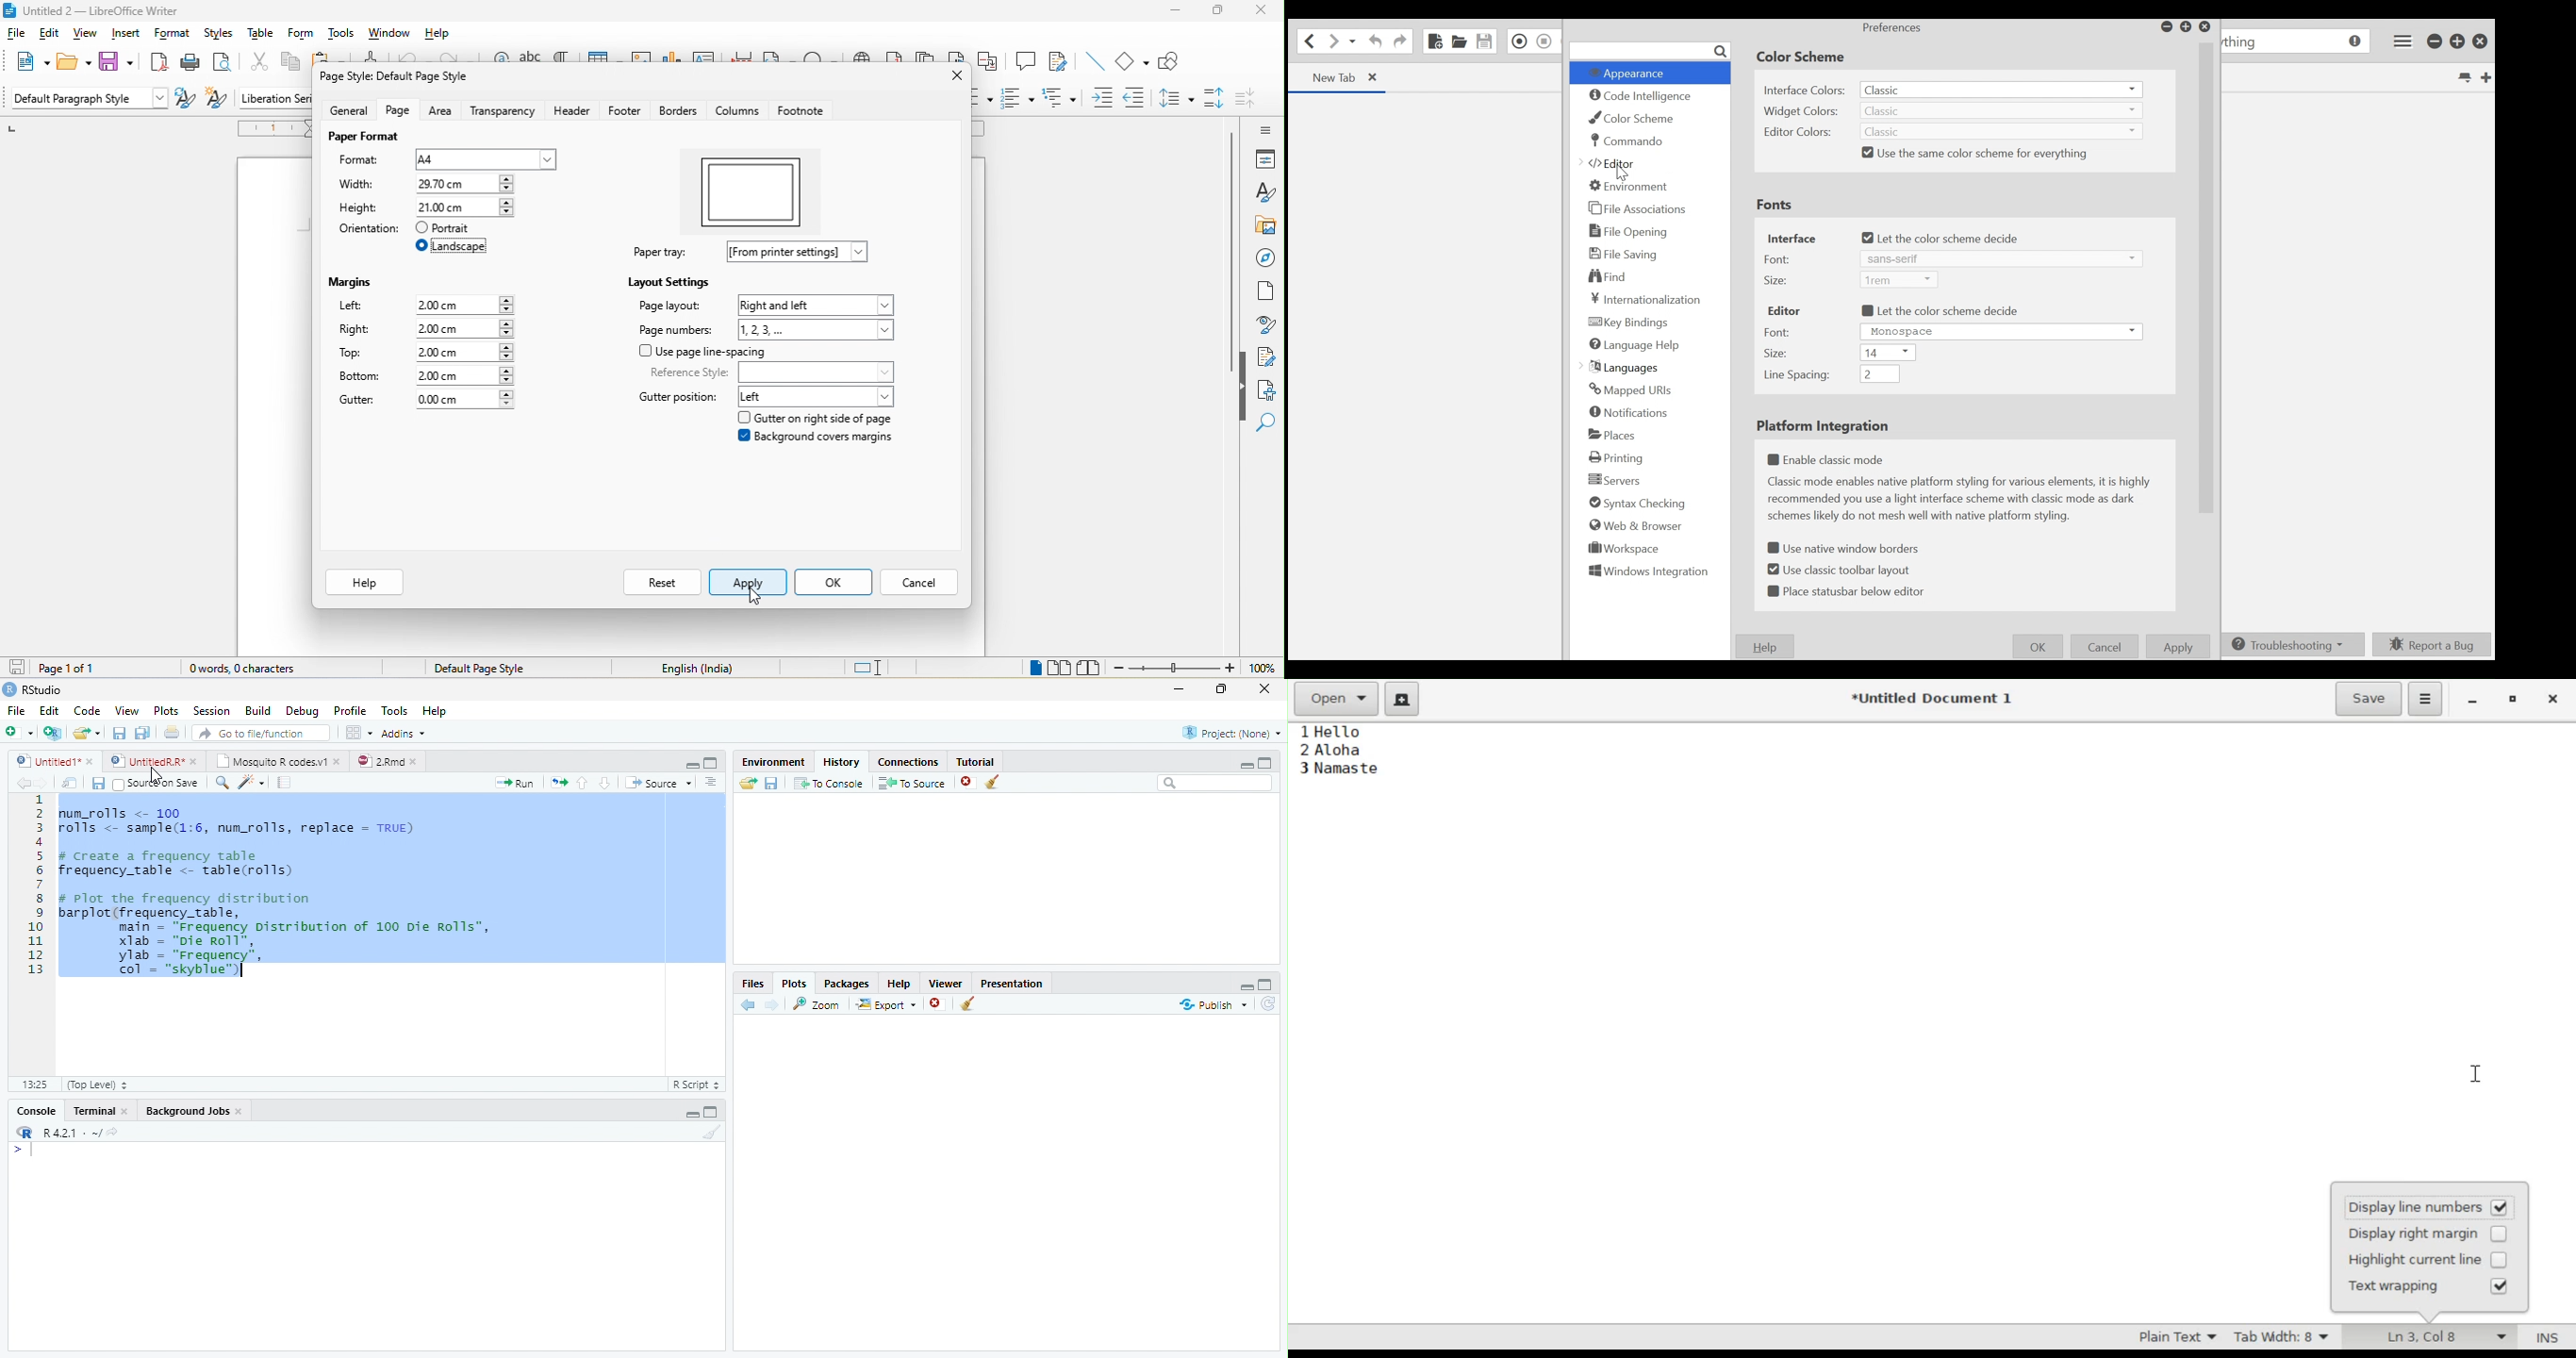  What do you see at coordinates (224, 64) in the screenshot?
I see `print preview` at bounding box center [224, 64].